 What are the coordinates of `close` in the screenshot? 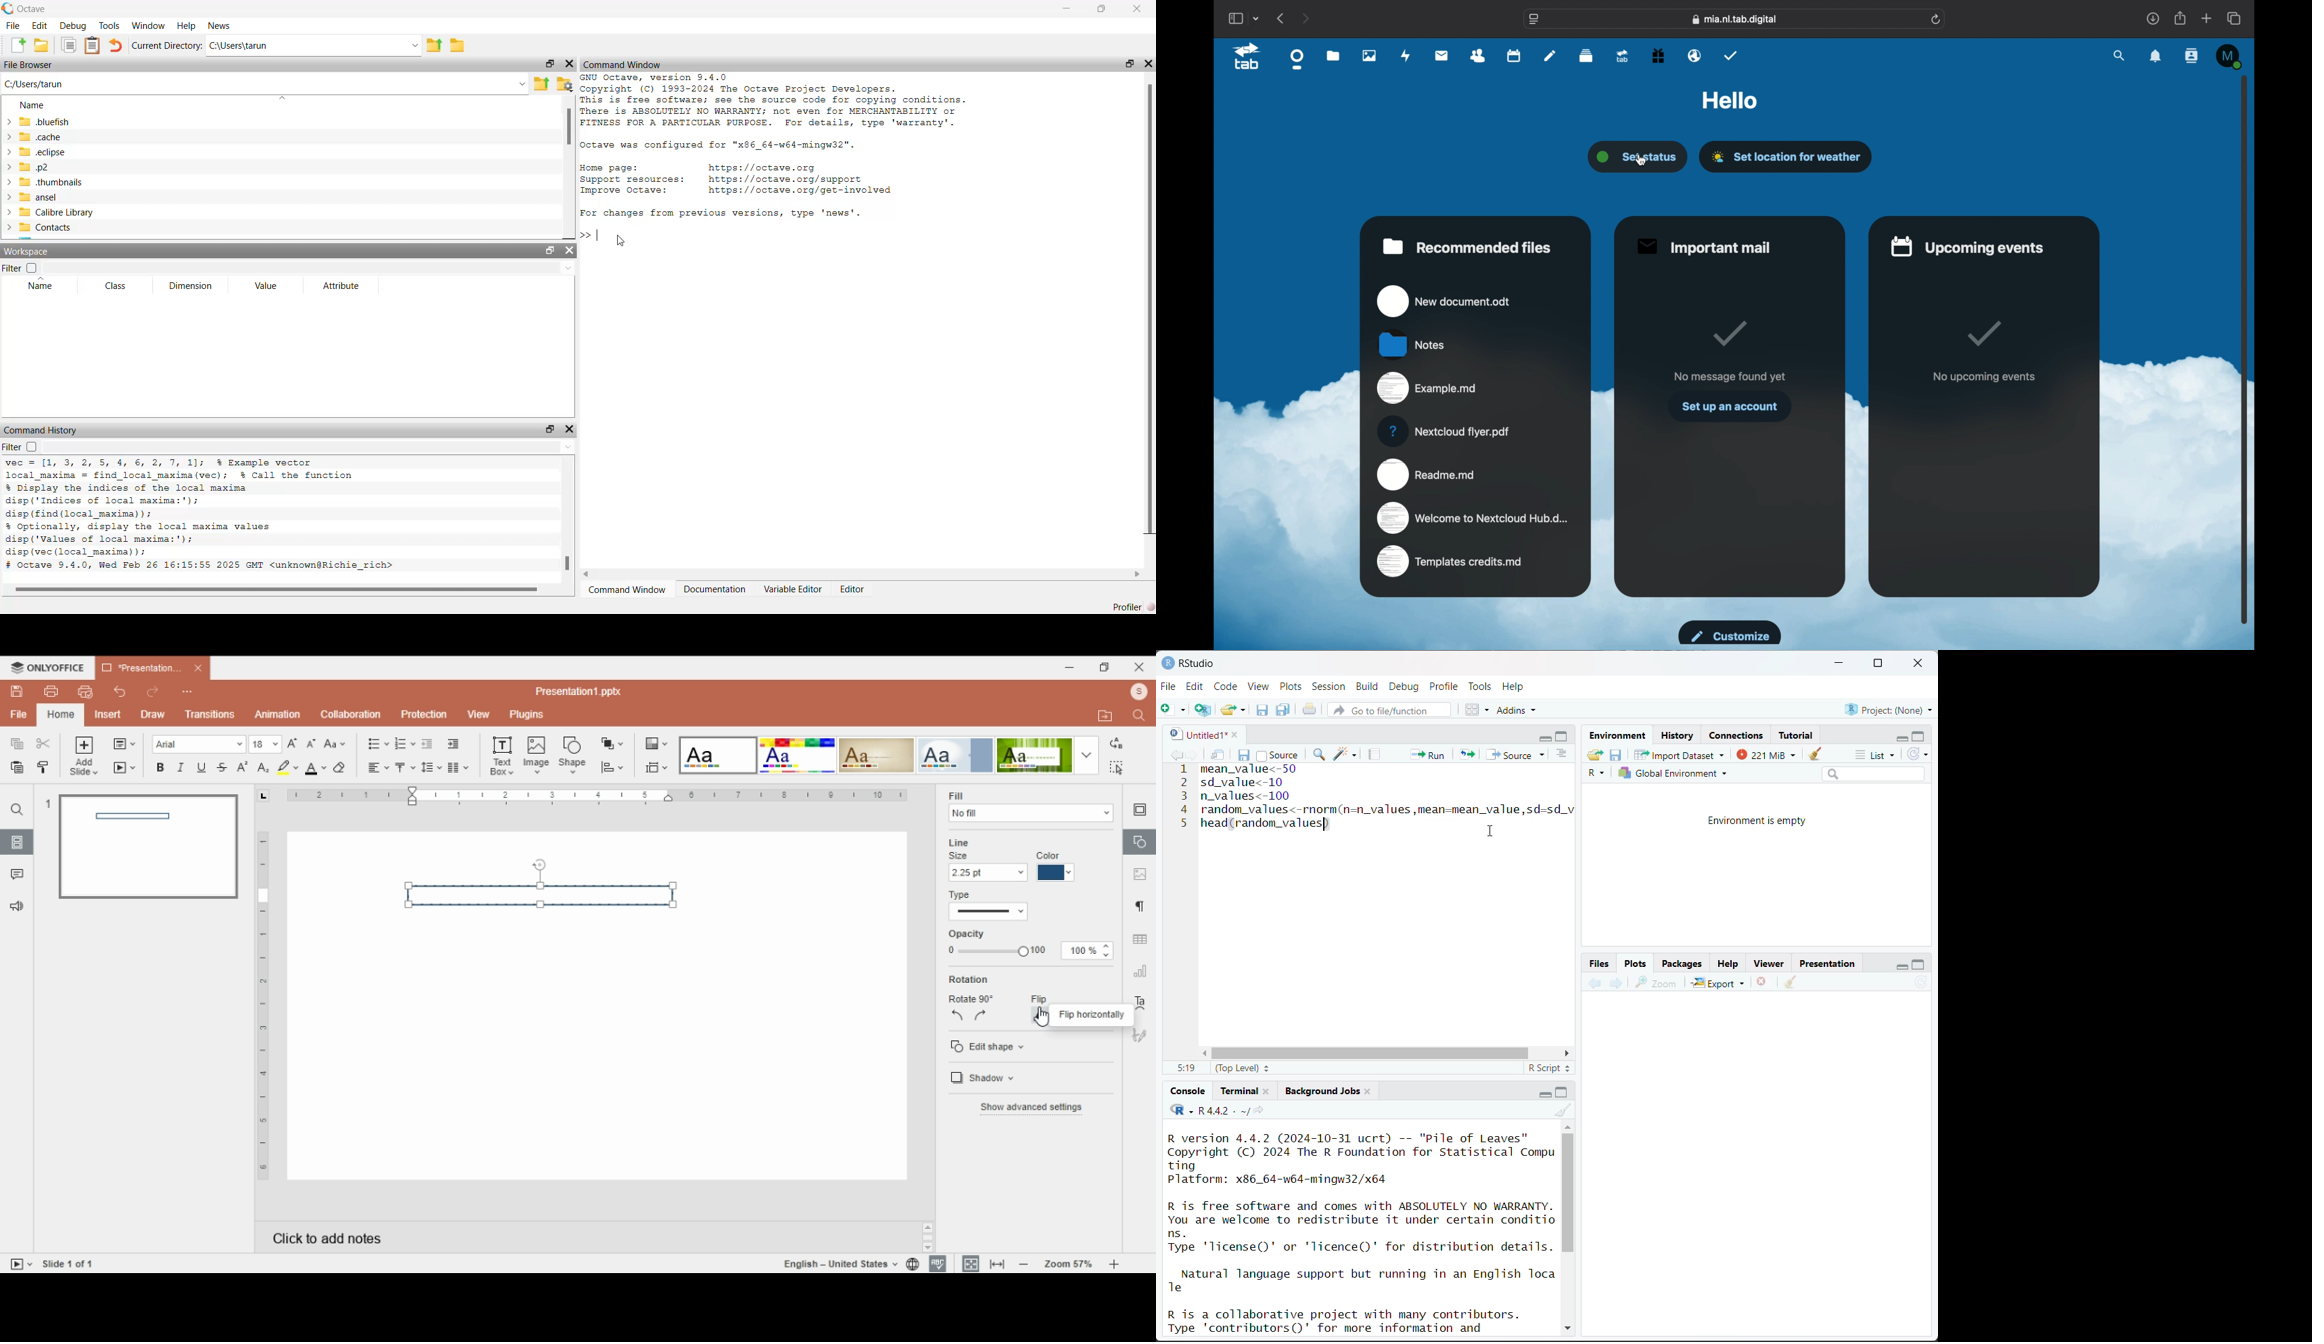 It's located at (1368, 1090).